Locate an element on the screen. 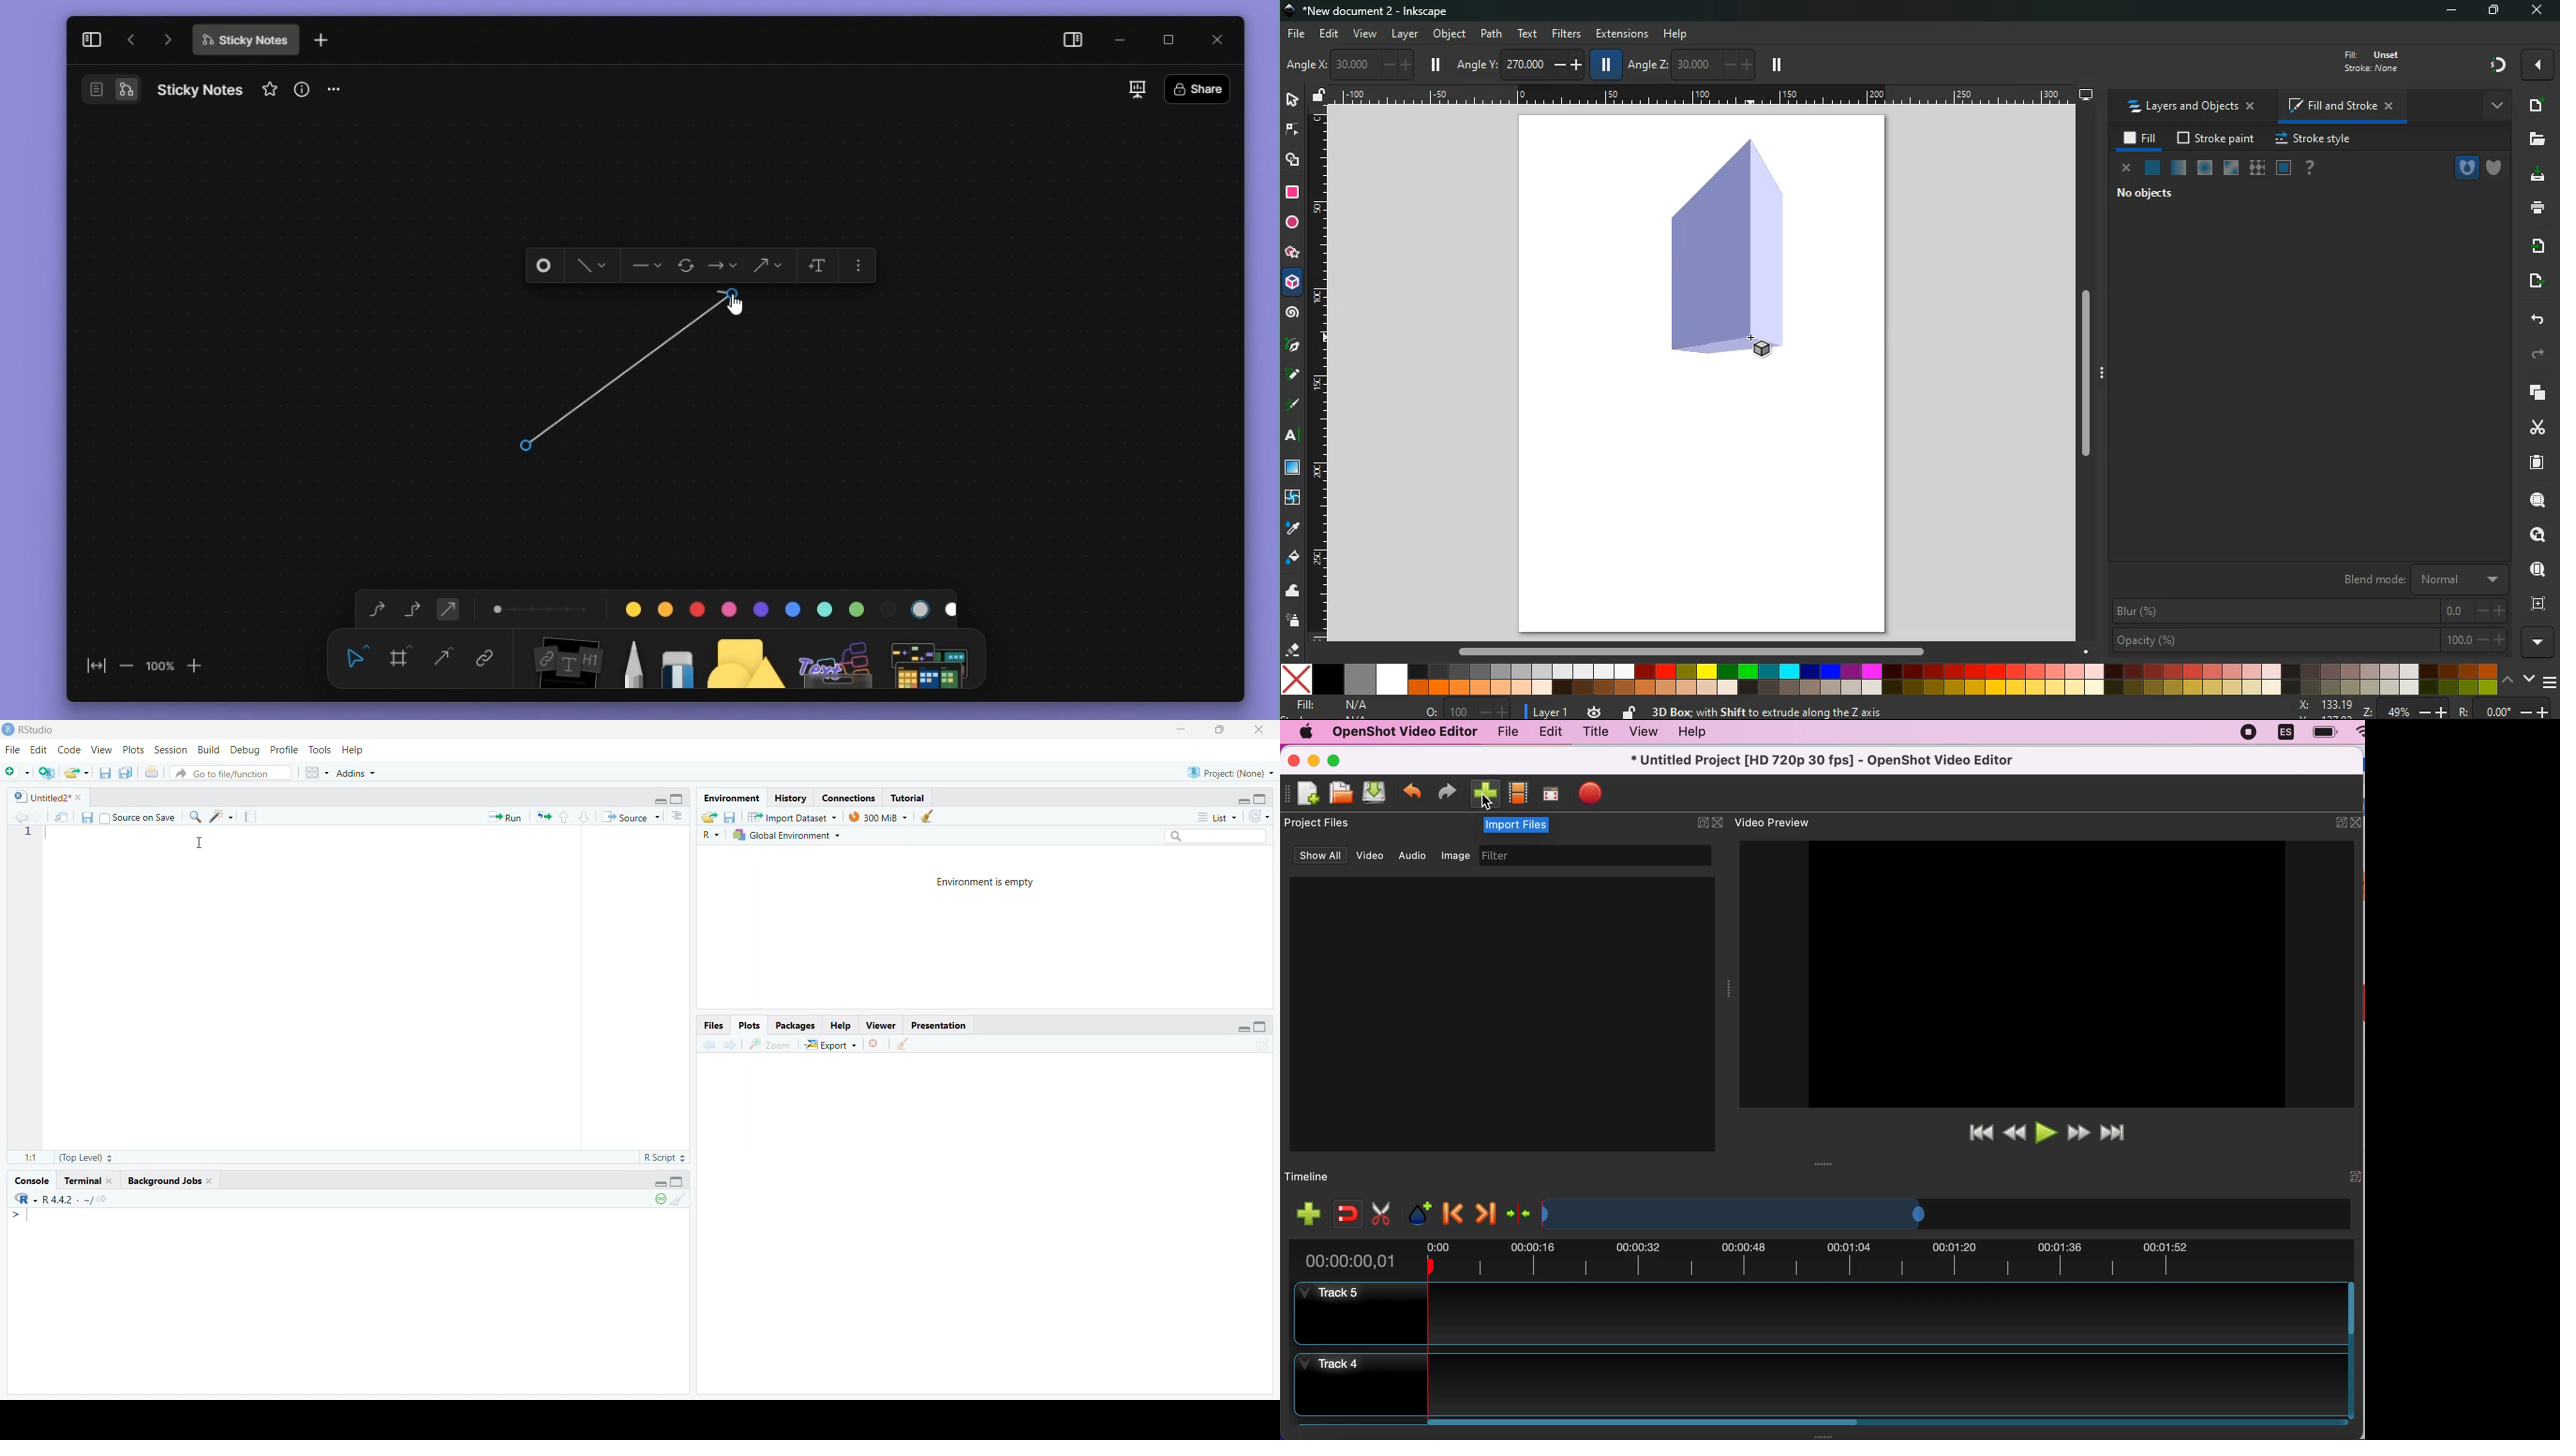  menu is located at coordinates (2552, 683).